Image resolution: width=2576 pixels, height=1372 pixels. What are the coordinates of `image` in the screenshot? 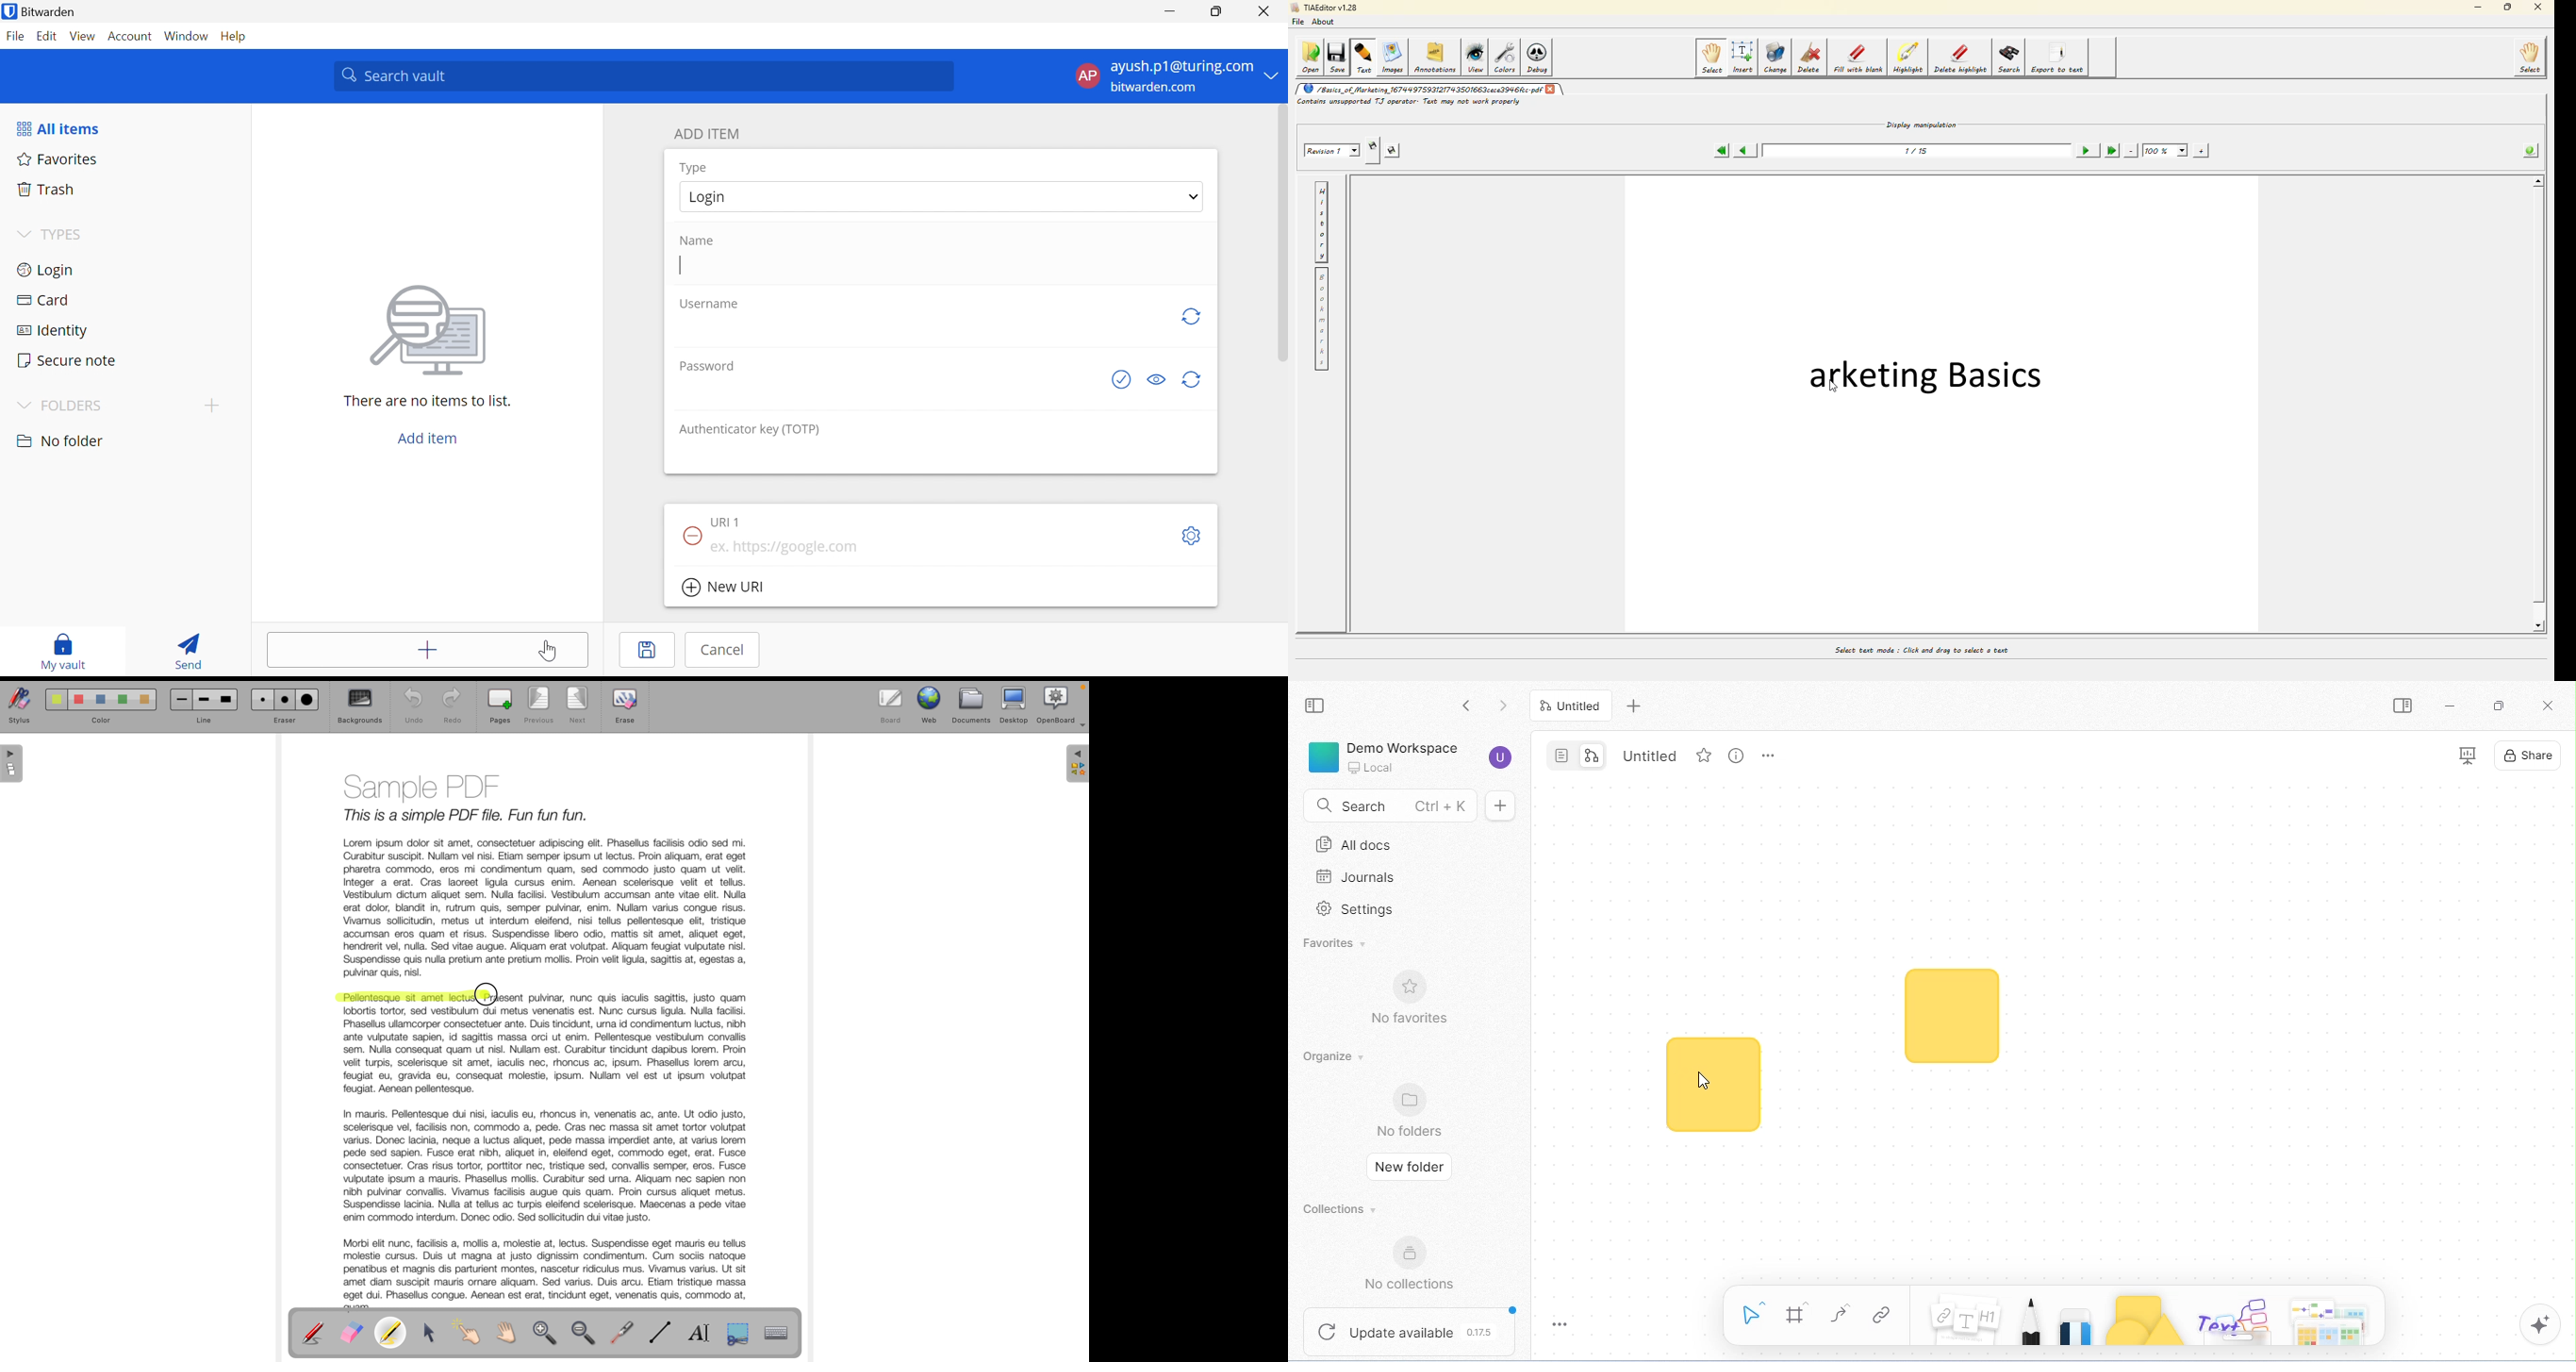 It's located at (429, 333).